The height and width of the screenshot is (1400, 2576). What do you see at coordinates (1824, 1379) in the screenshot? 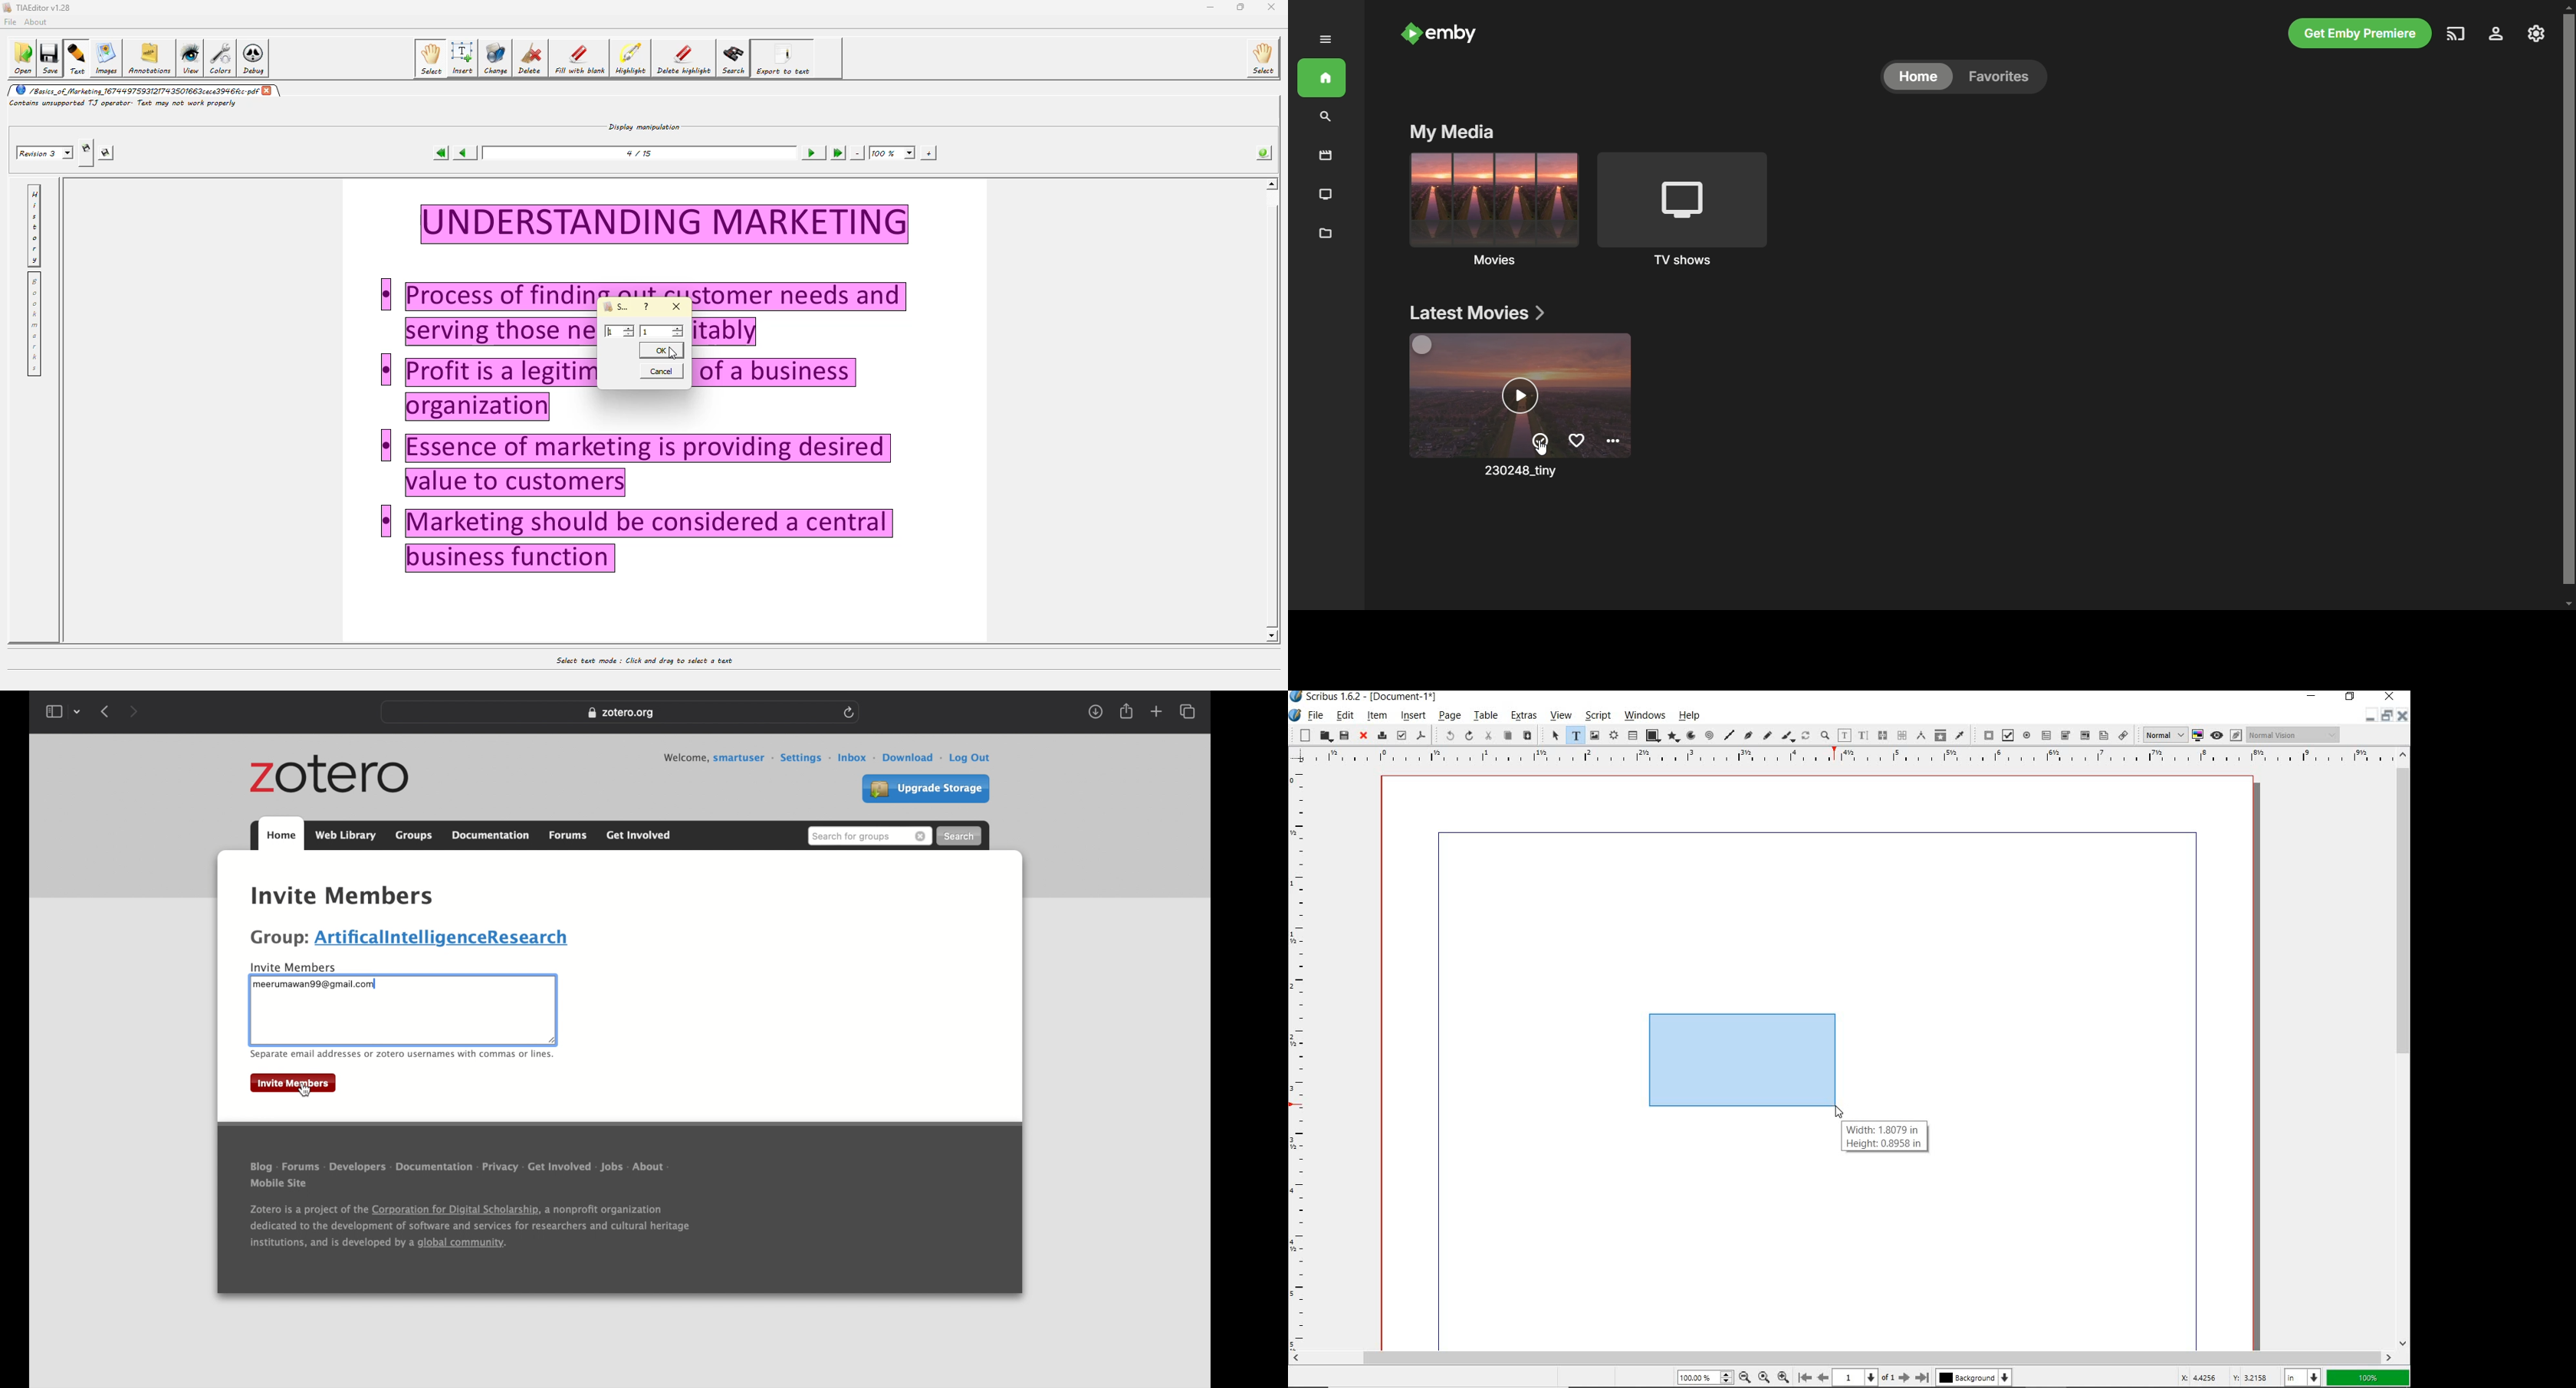
I see `Previous Page` at bounding box center [1824, 1379].